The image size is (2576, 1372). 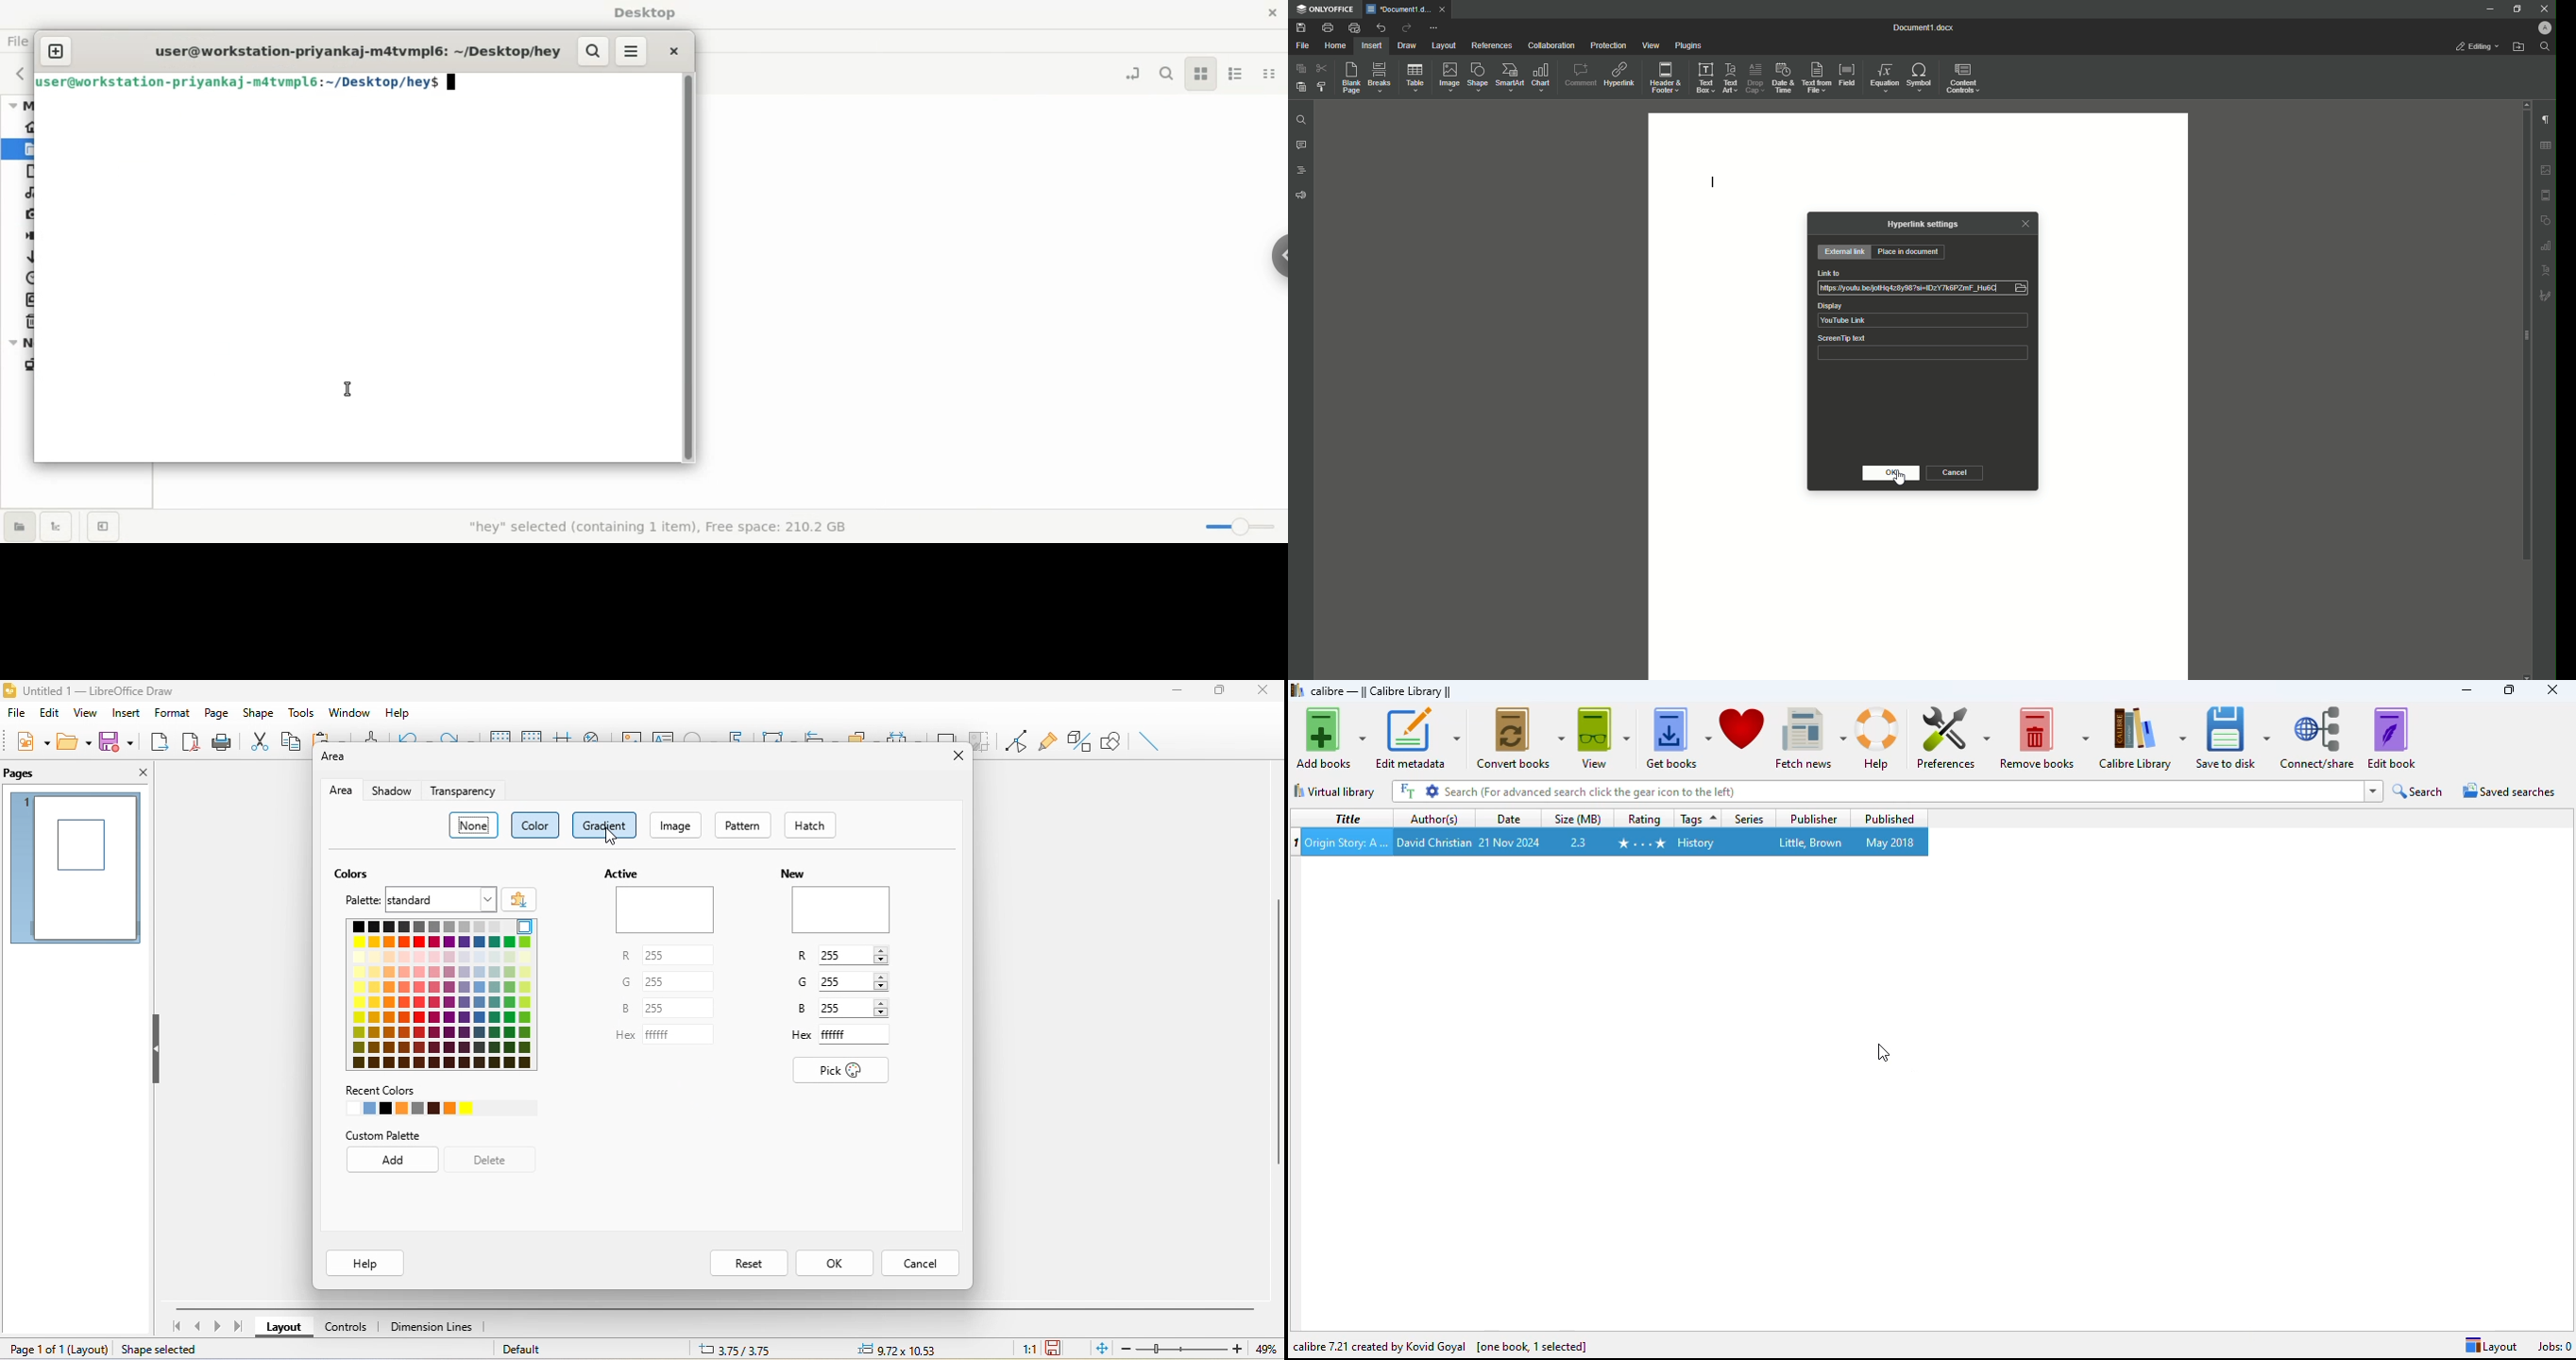 I want to click on Hyperlink Settings, so click(x=1920, y=228).